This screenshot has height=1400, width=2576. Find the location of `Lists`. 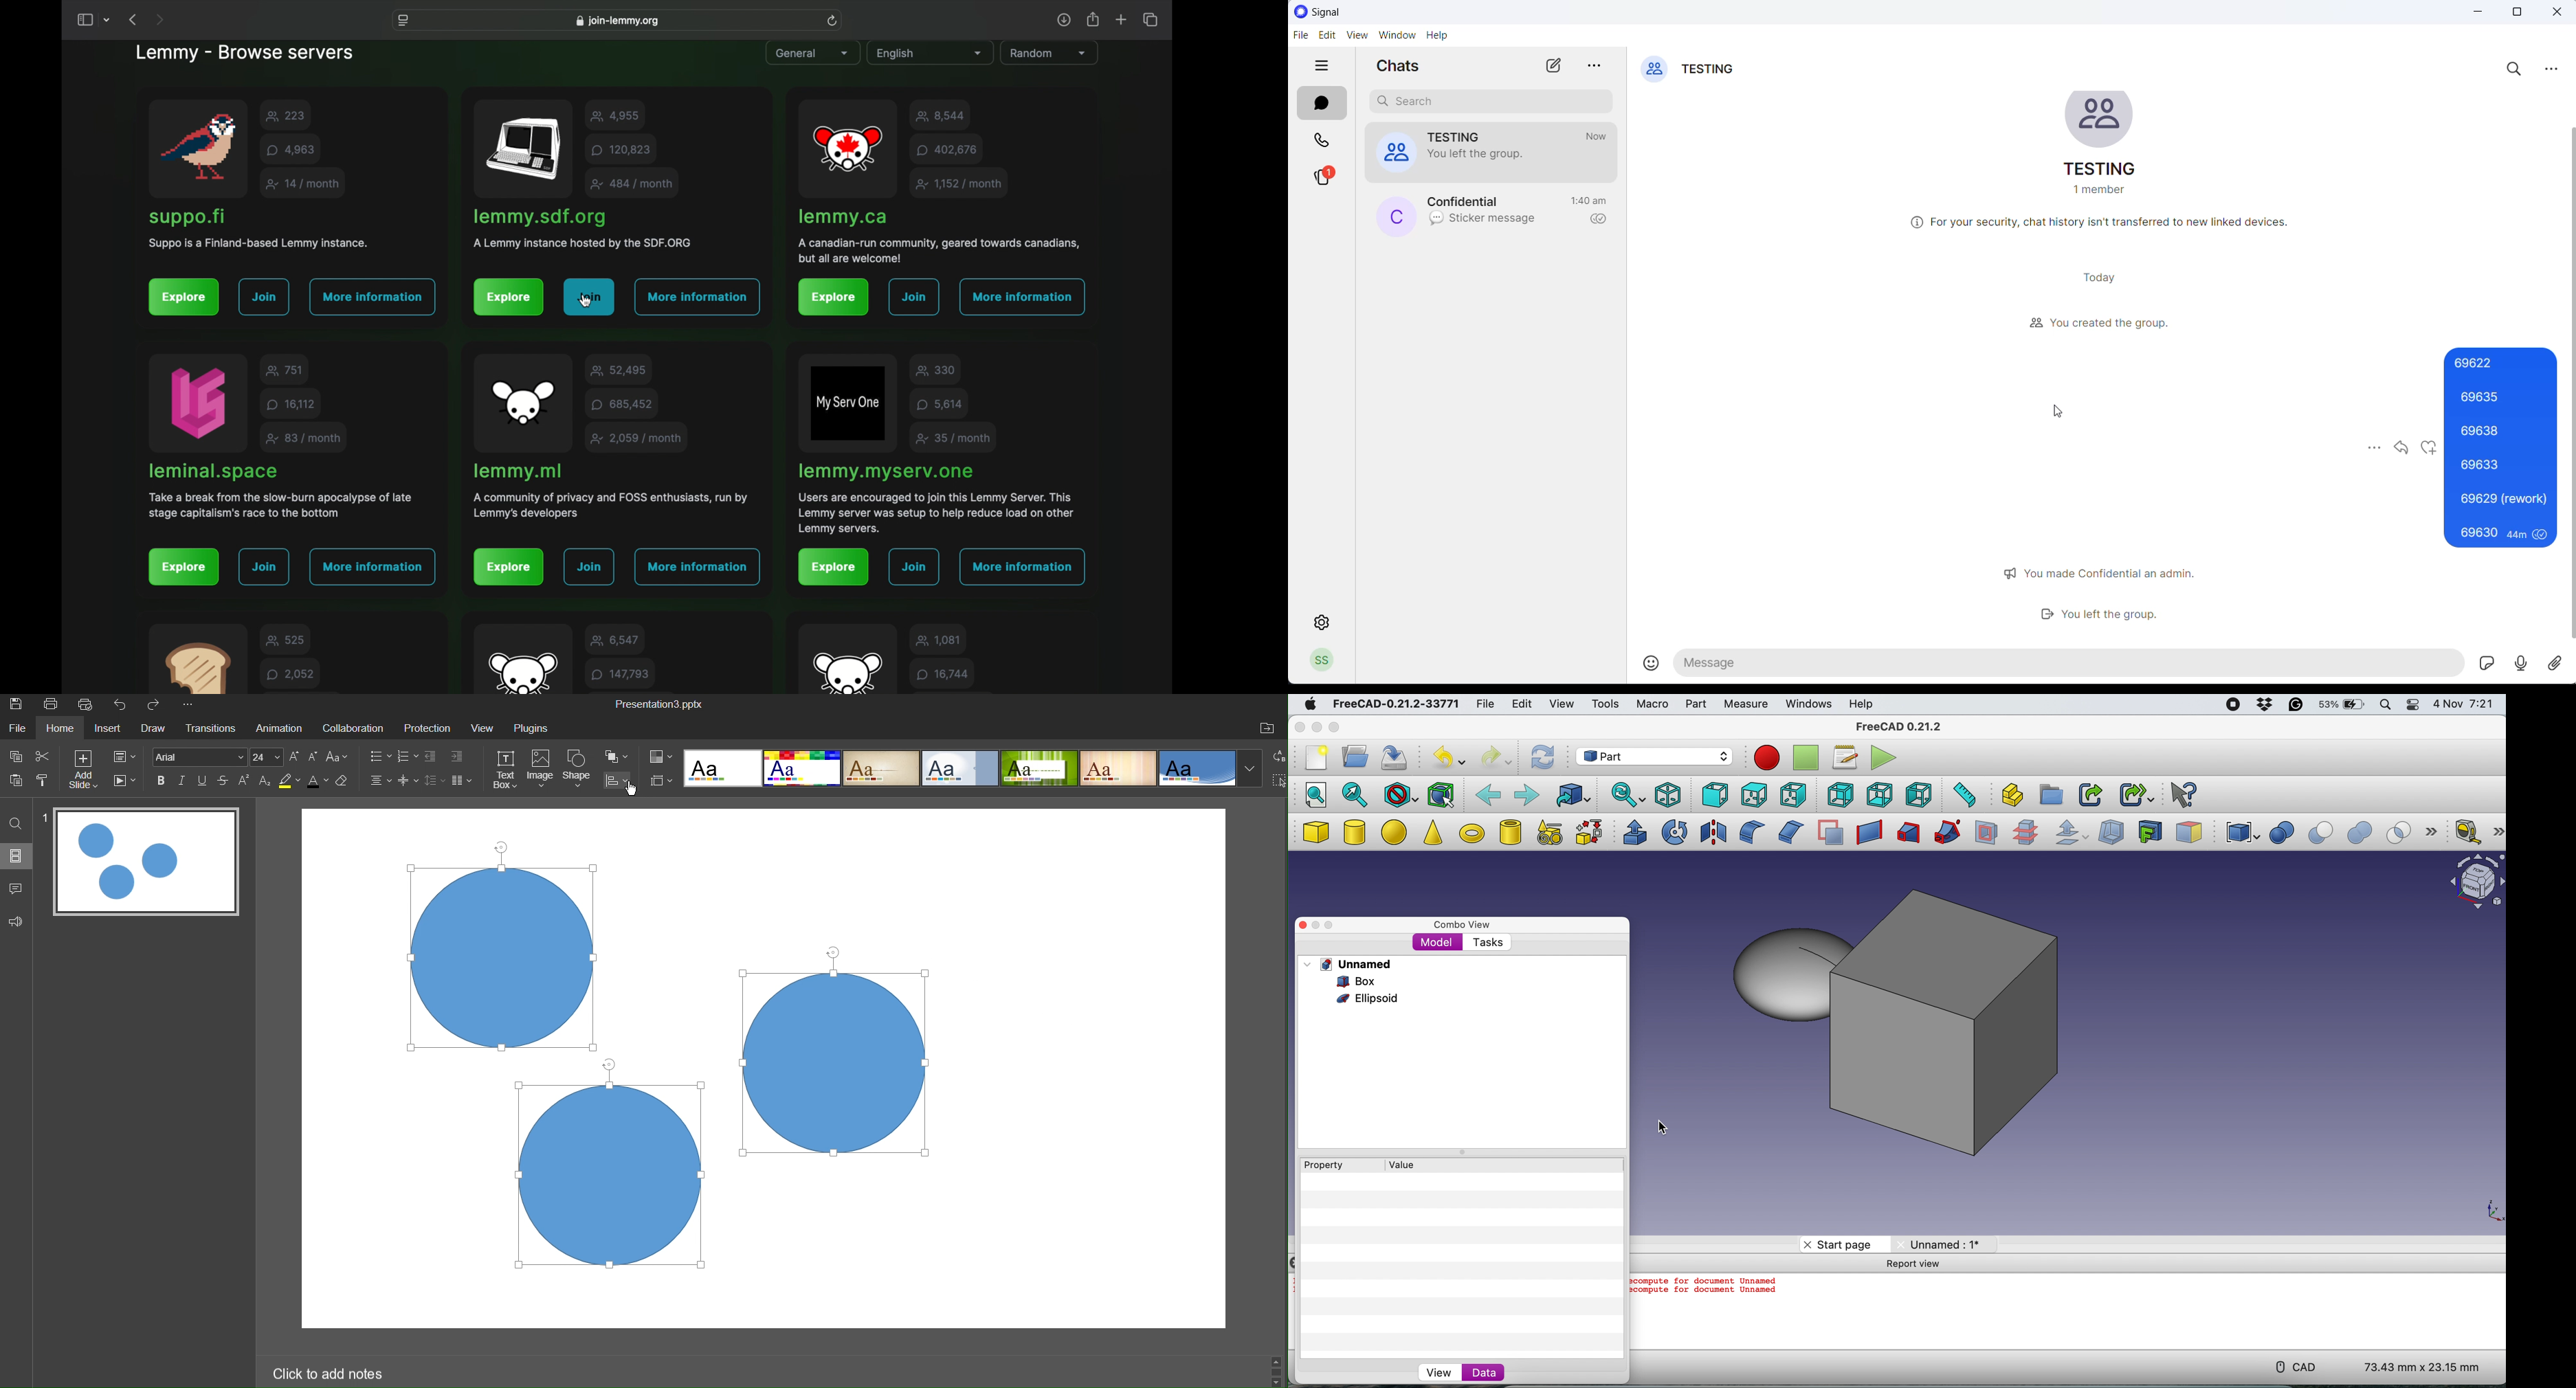

Lists is located at coordinates (390, 757).